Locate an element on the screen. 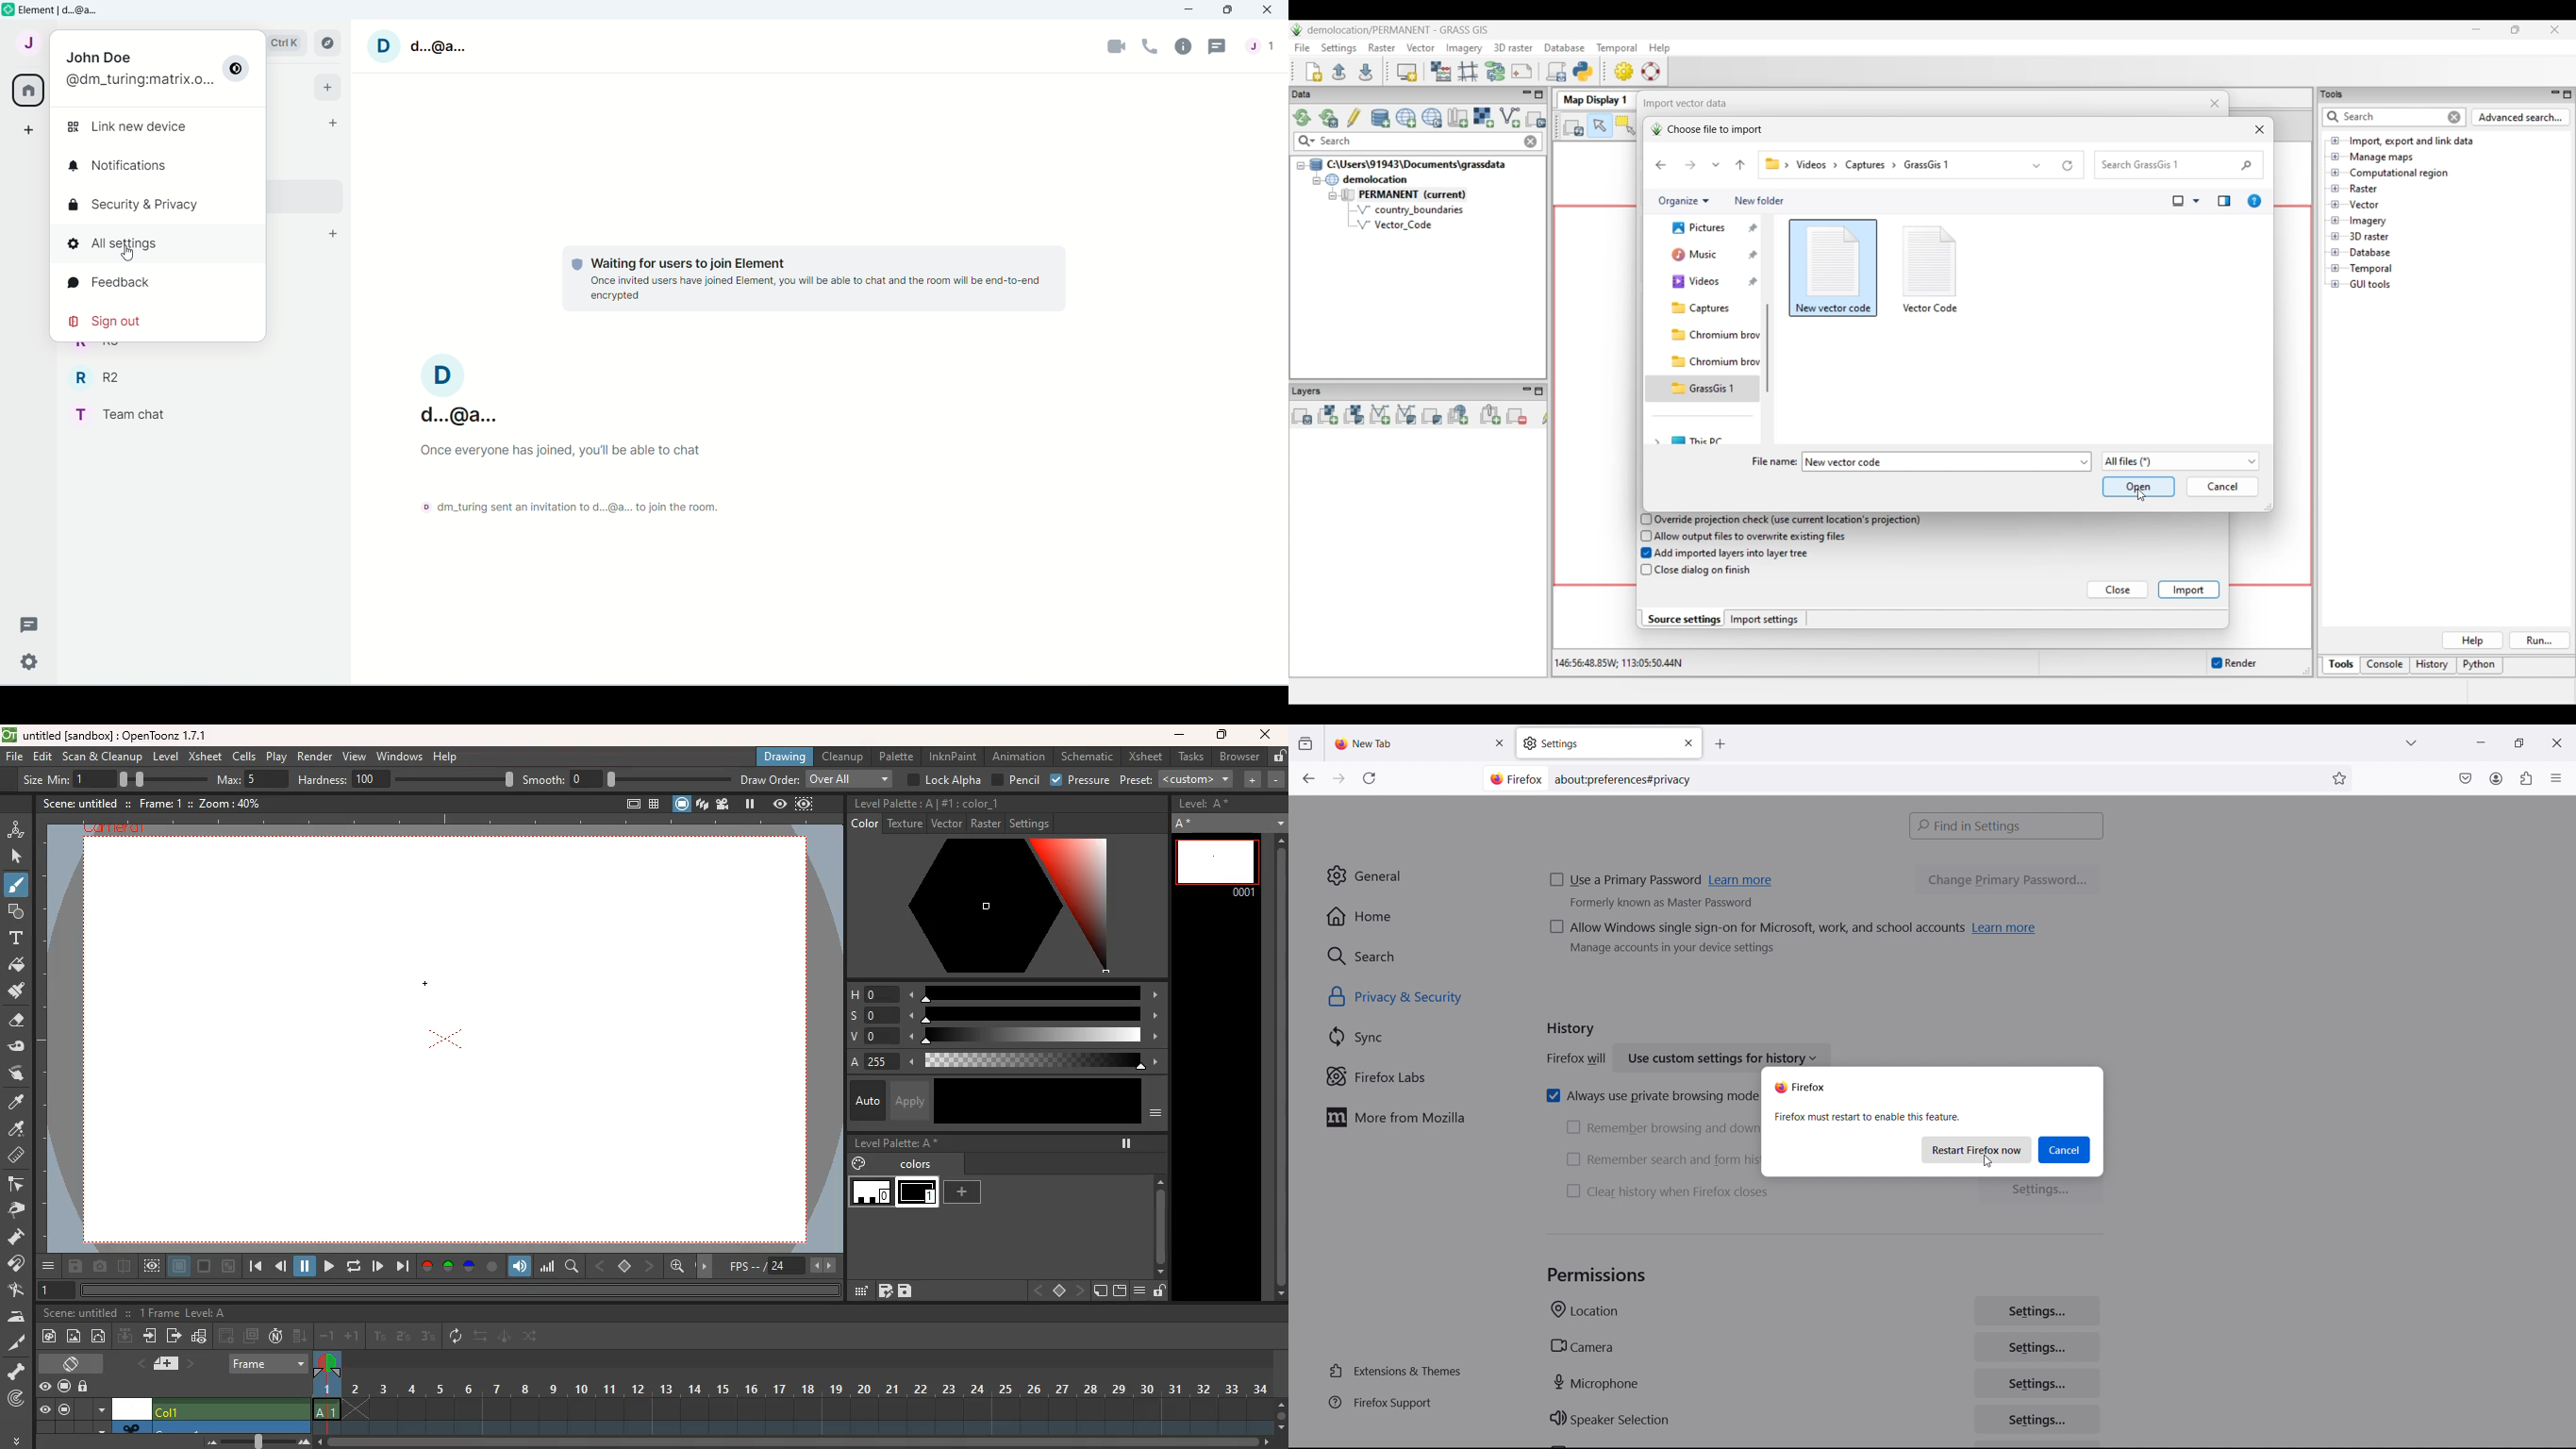 This screenshot has width=2576, height=1456. minimize is located at coordinates (2480, 741).